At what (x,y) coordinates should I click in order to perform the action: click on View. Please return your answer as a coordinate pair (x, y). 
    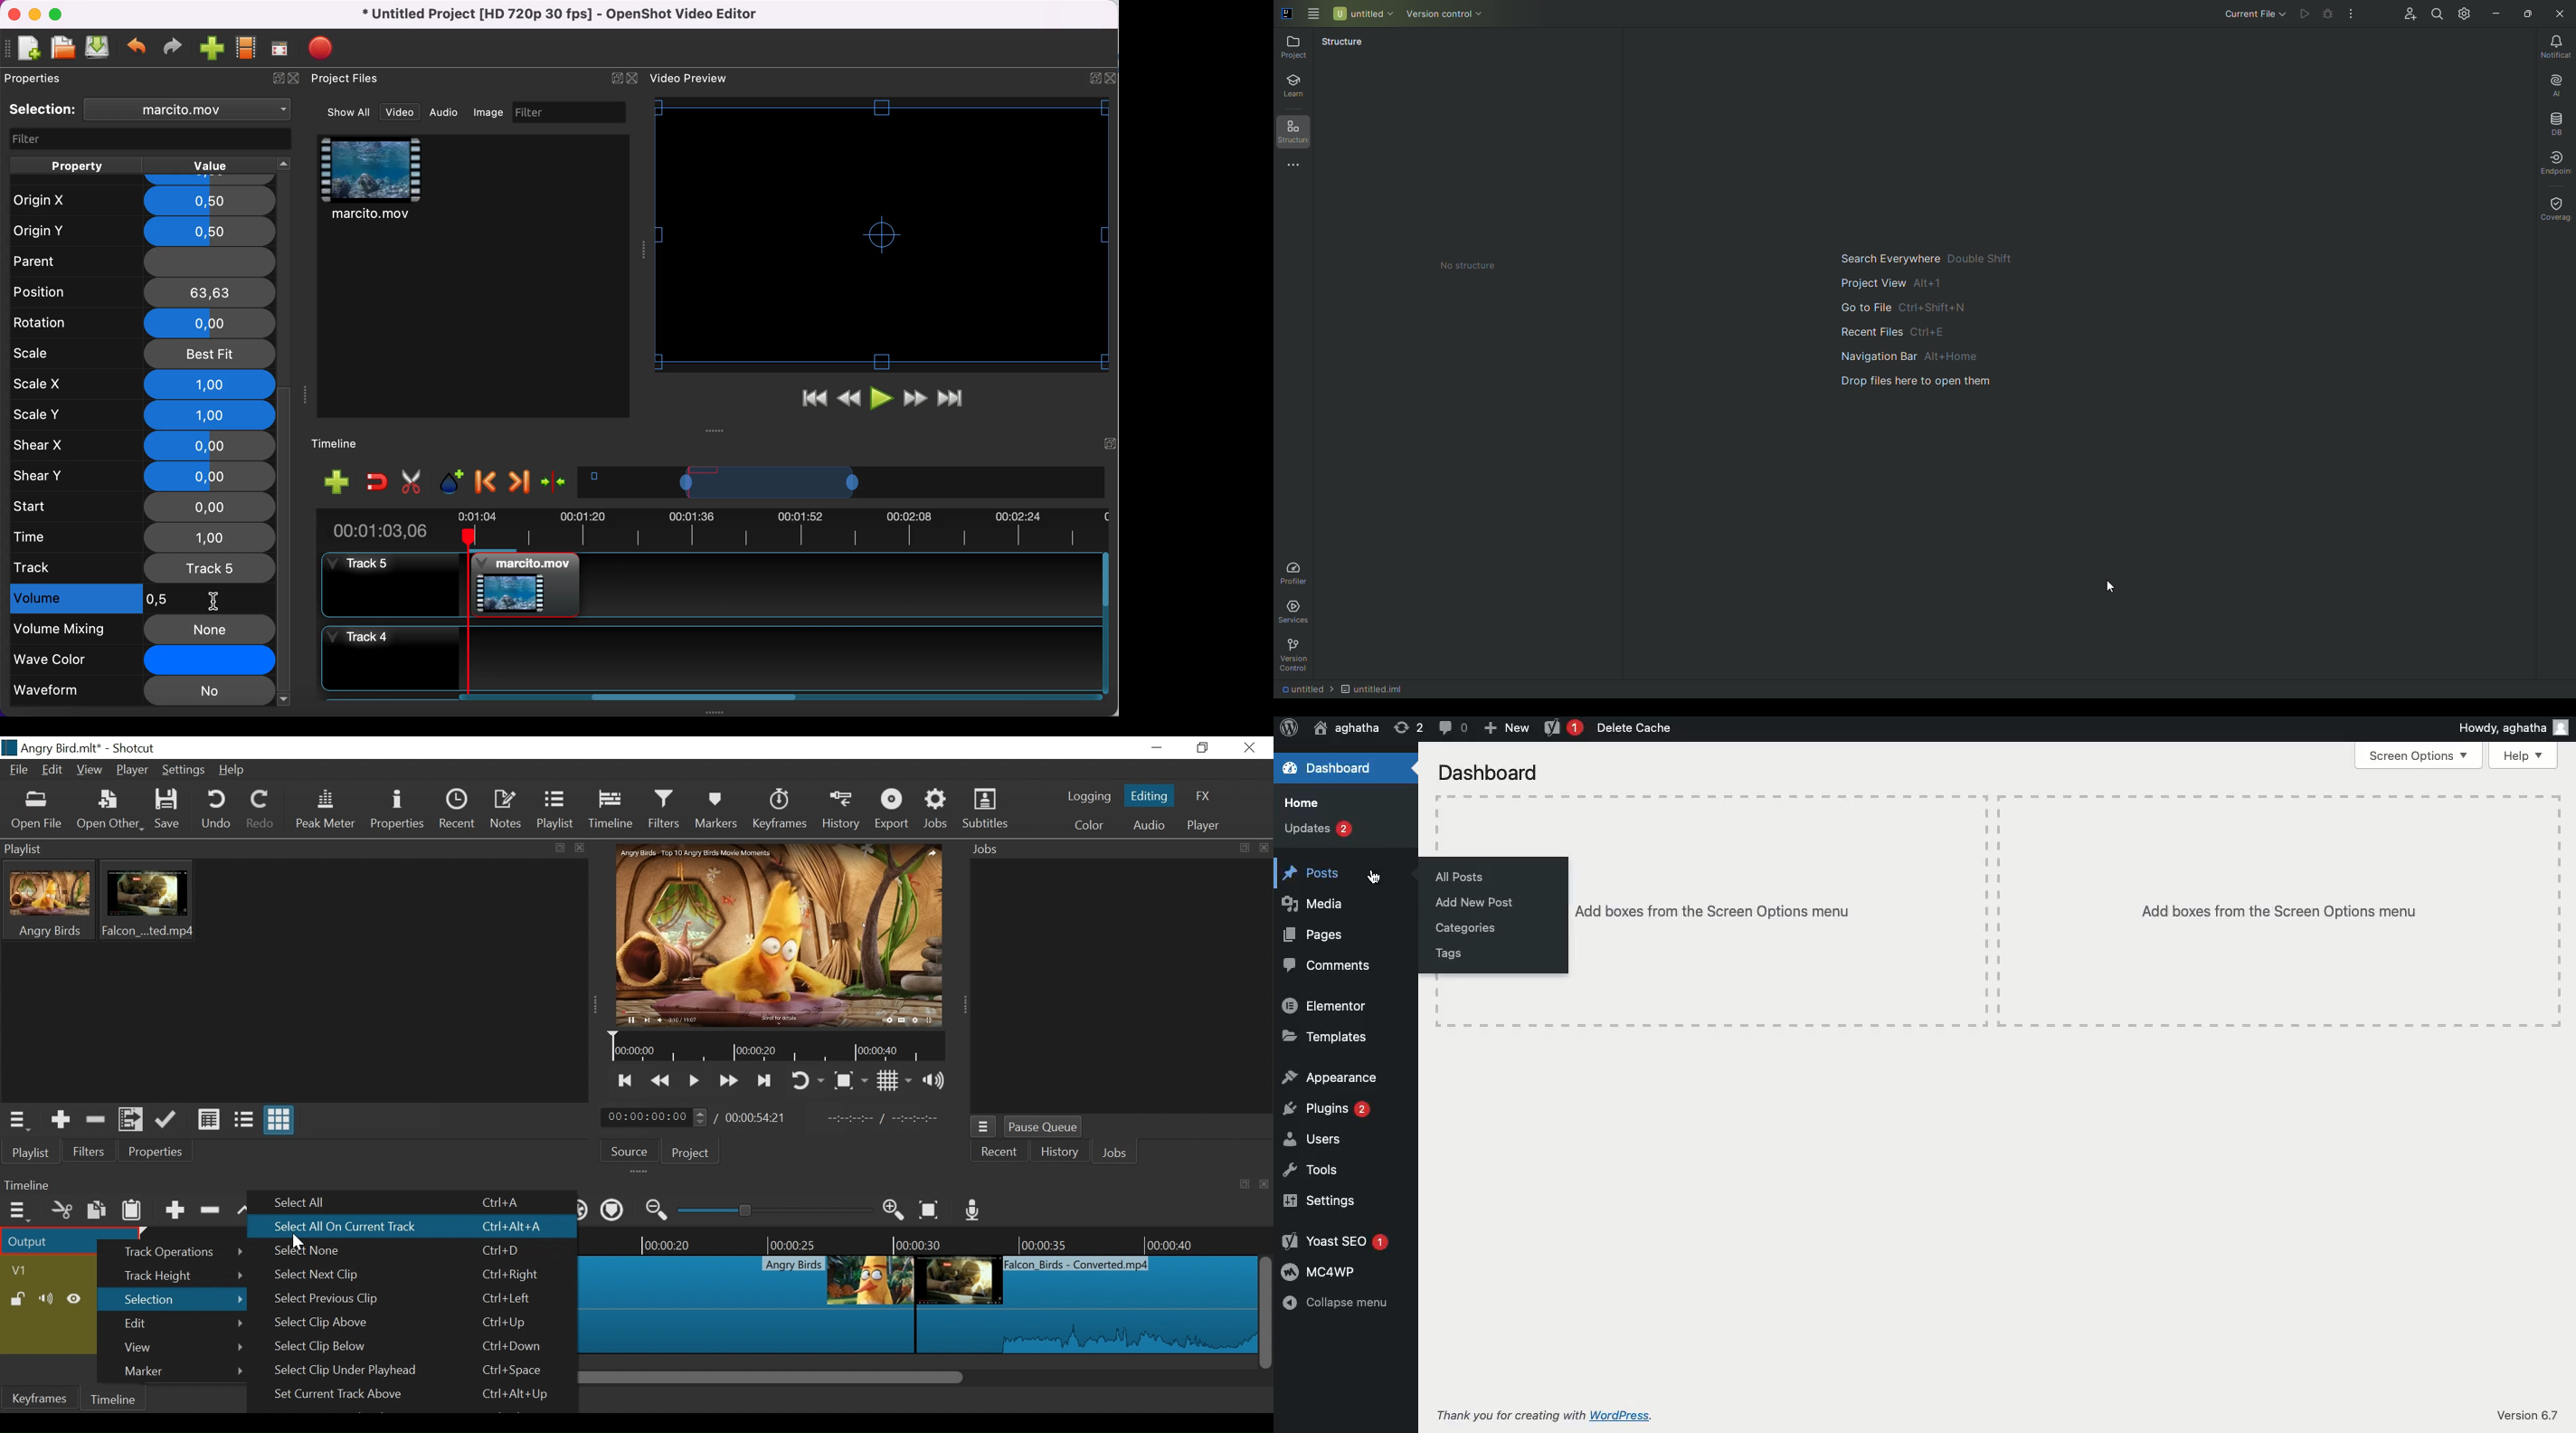
    Looking at the image, I should click on (184, 1347).